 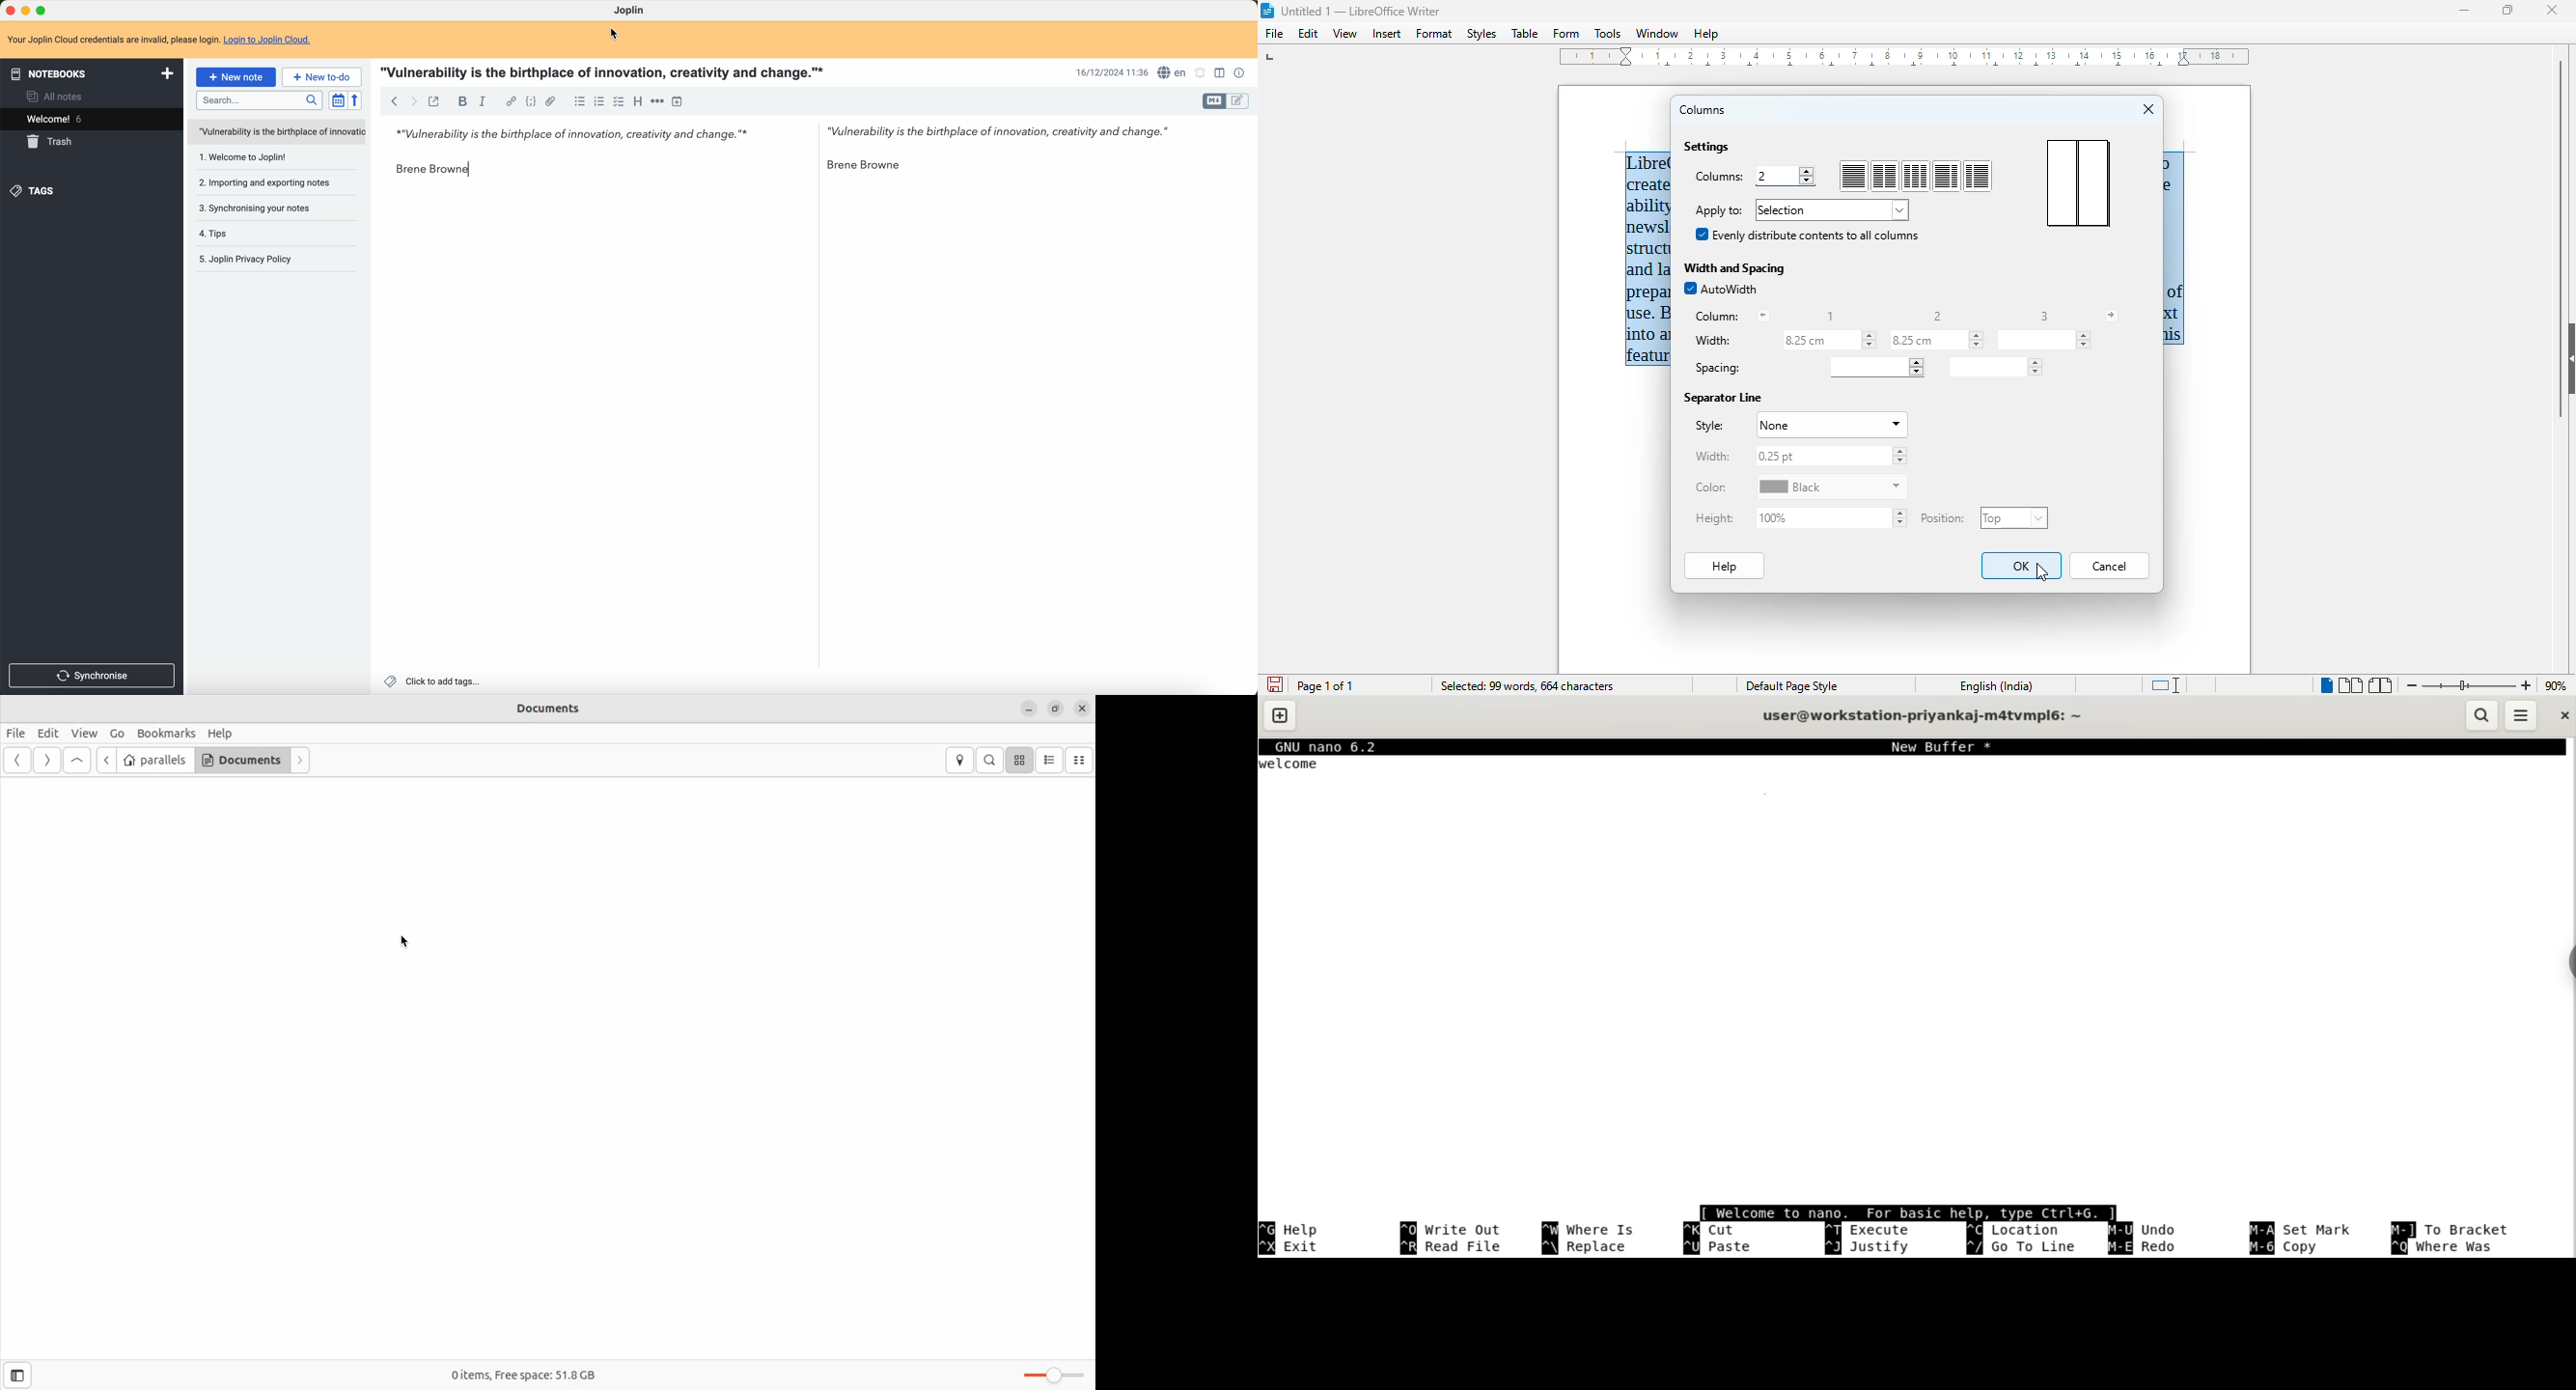 I want to click on help, so click(x=221, y=733).